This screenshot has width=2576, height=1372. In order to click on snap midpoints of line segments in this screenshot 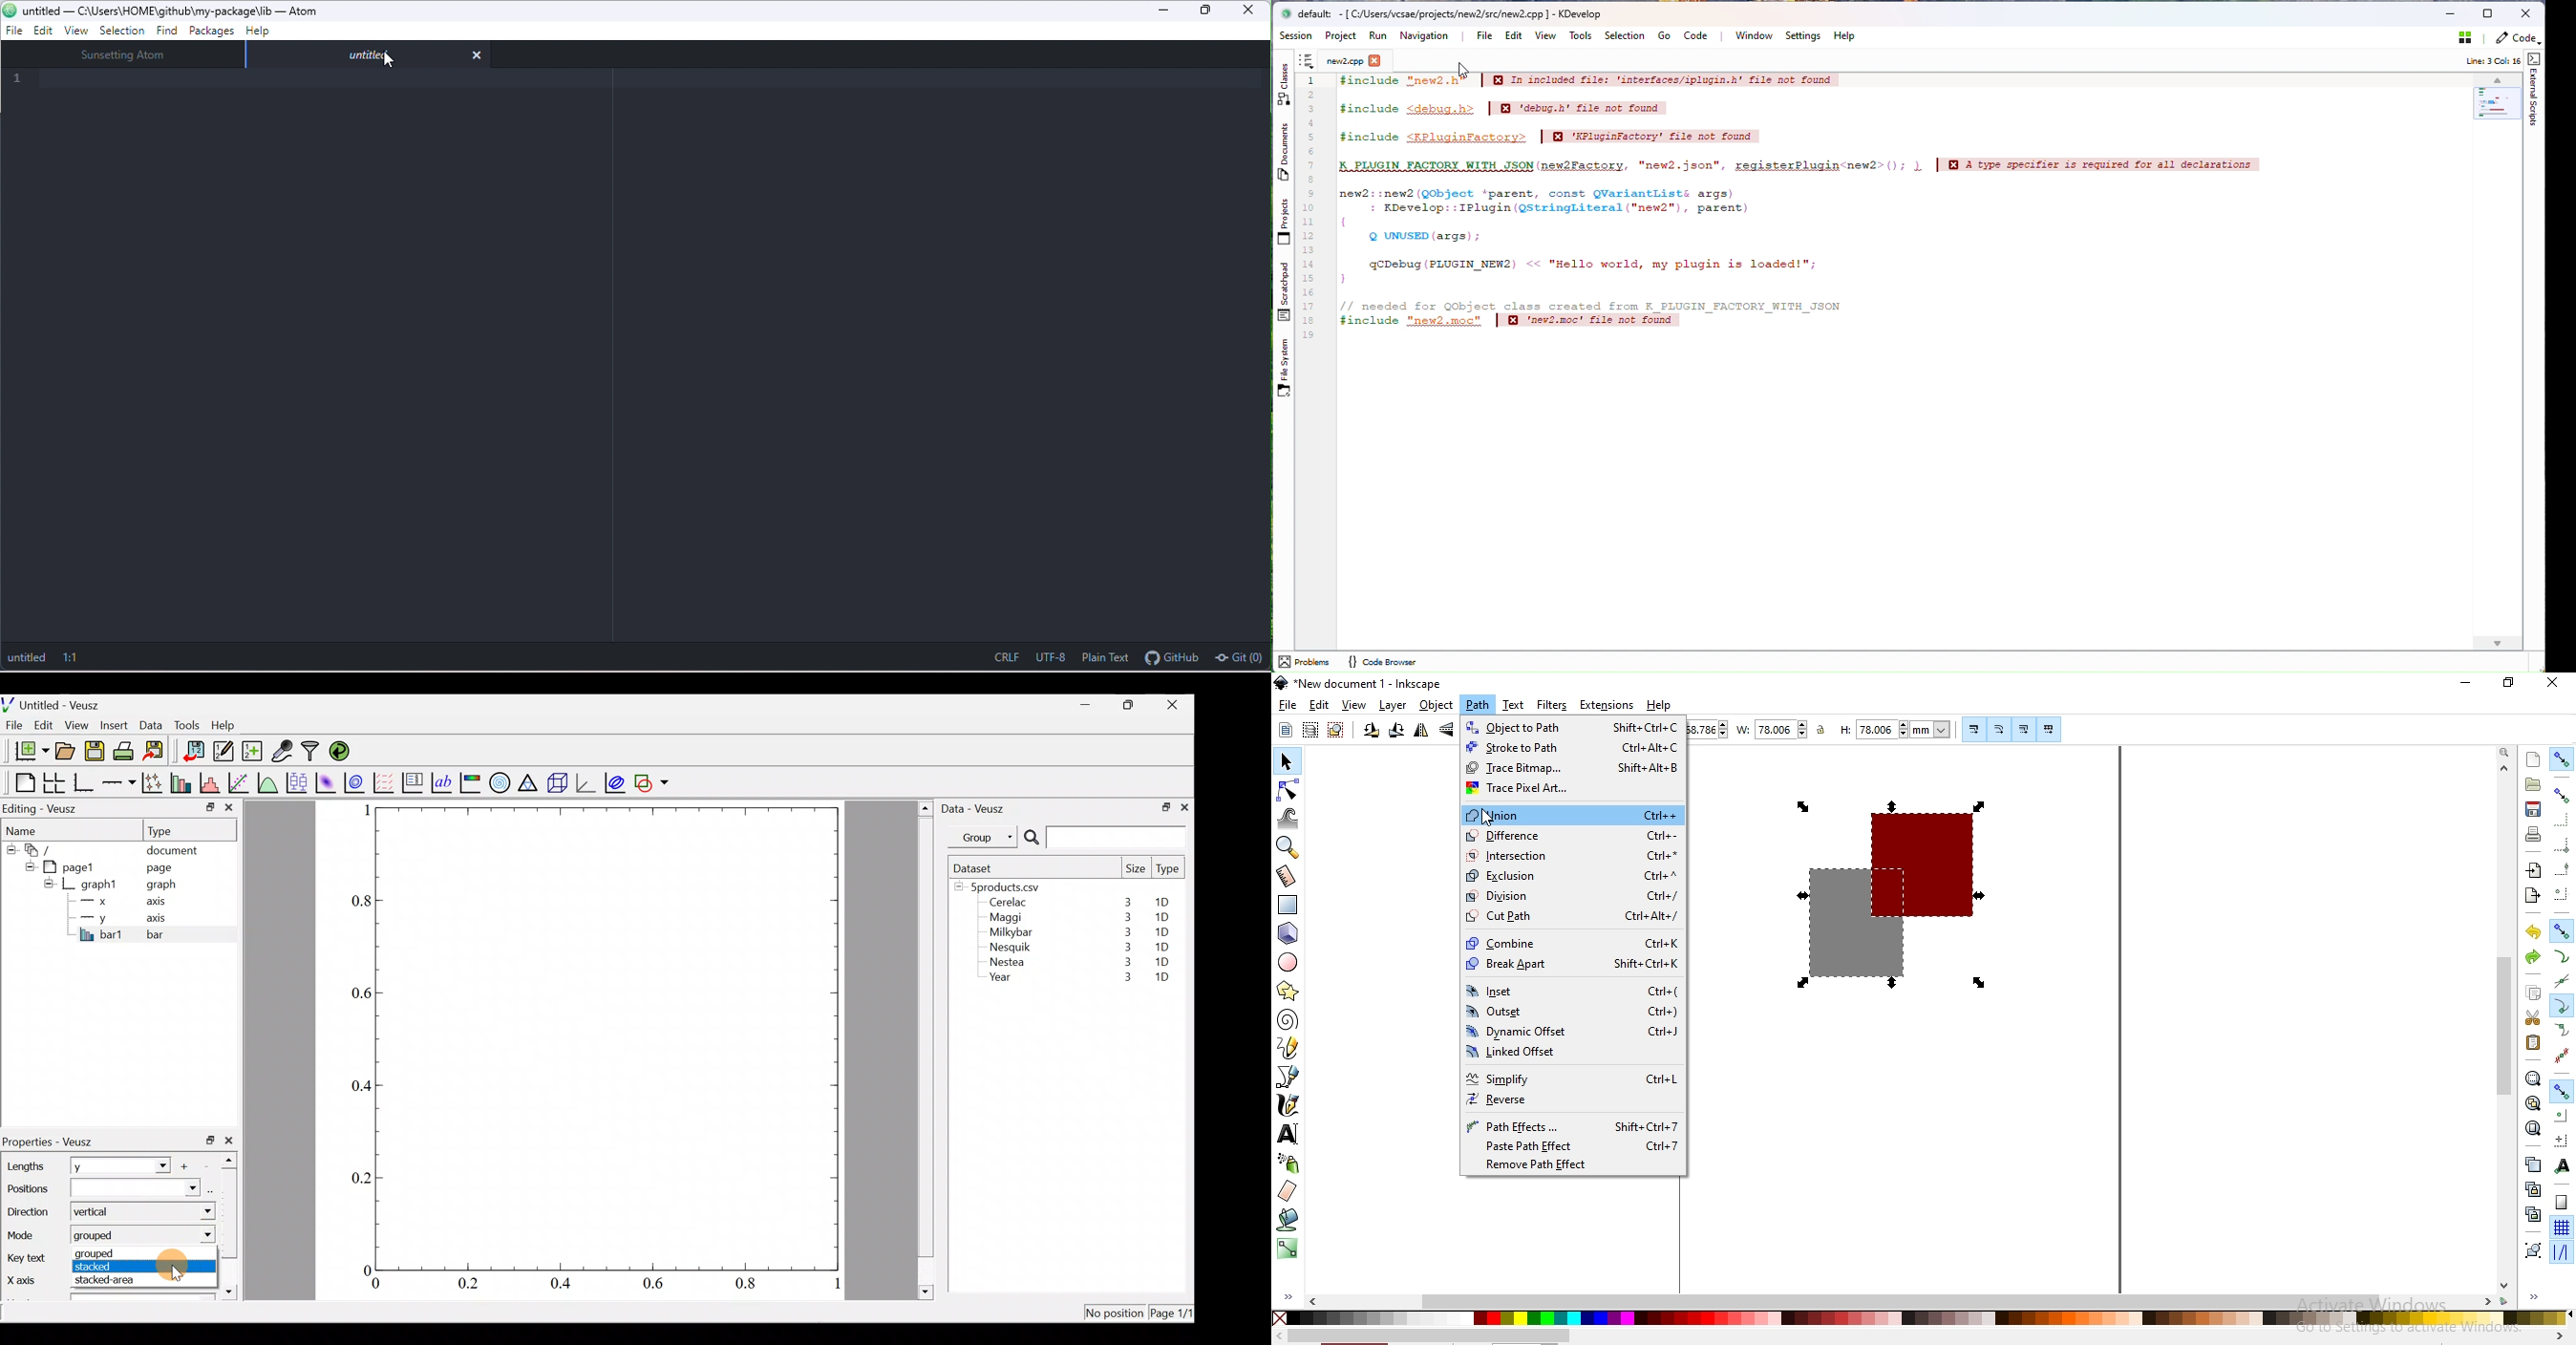, I will do `click(2561, 1056)`.